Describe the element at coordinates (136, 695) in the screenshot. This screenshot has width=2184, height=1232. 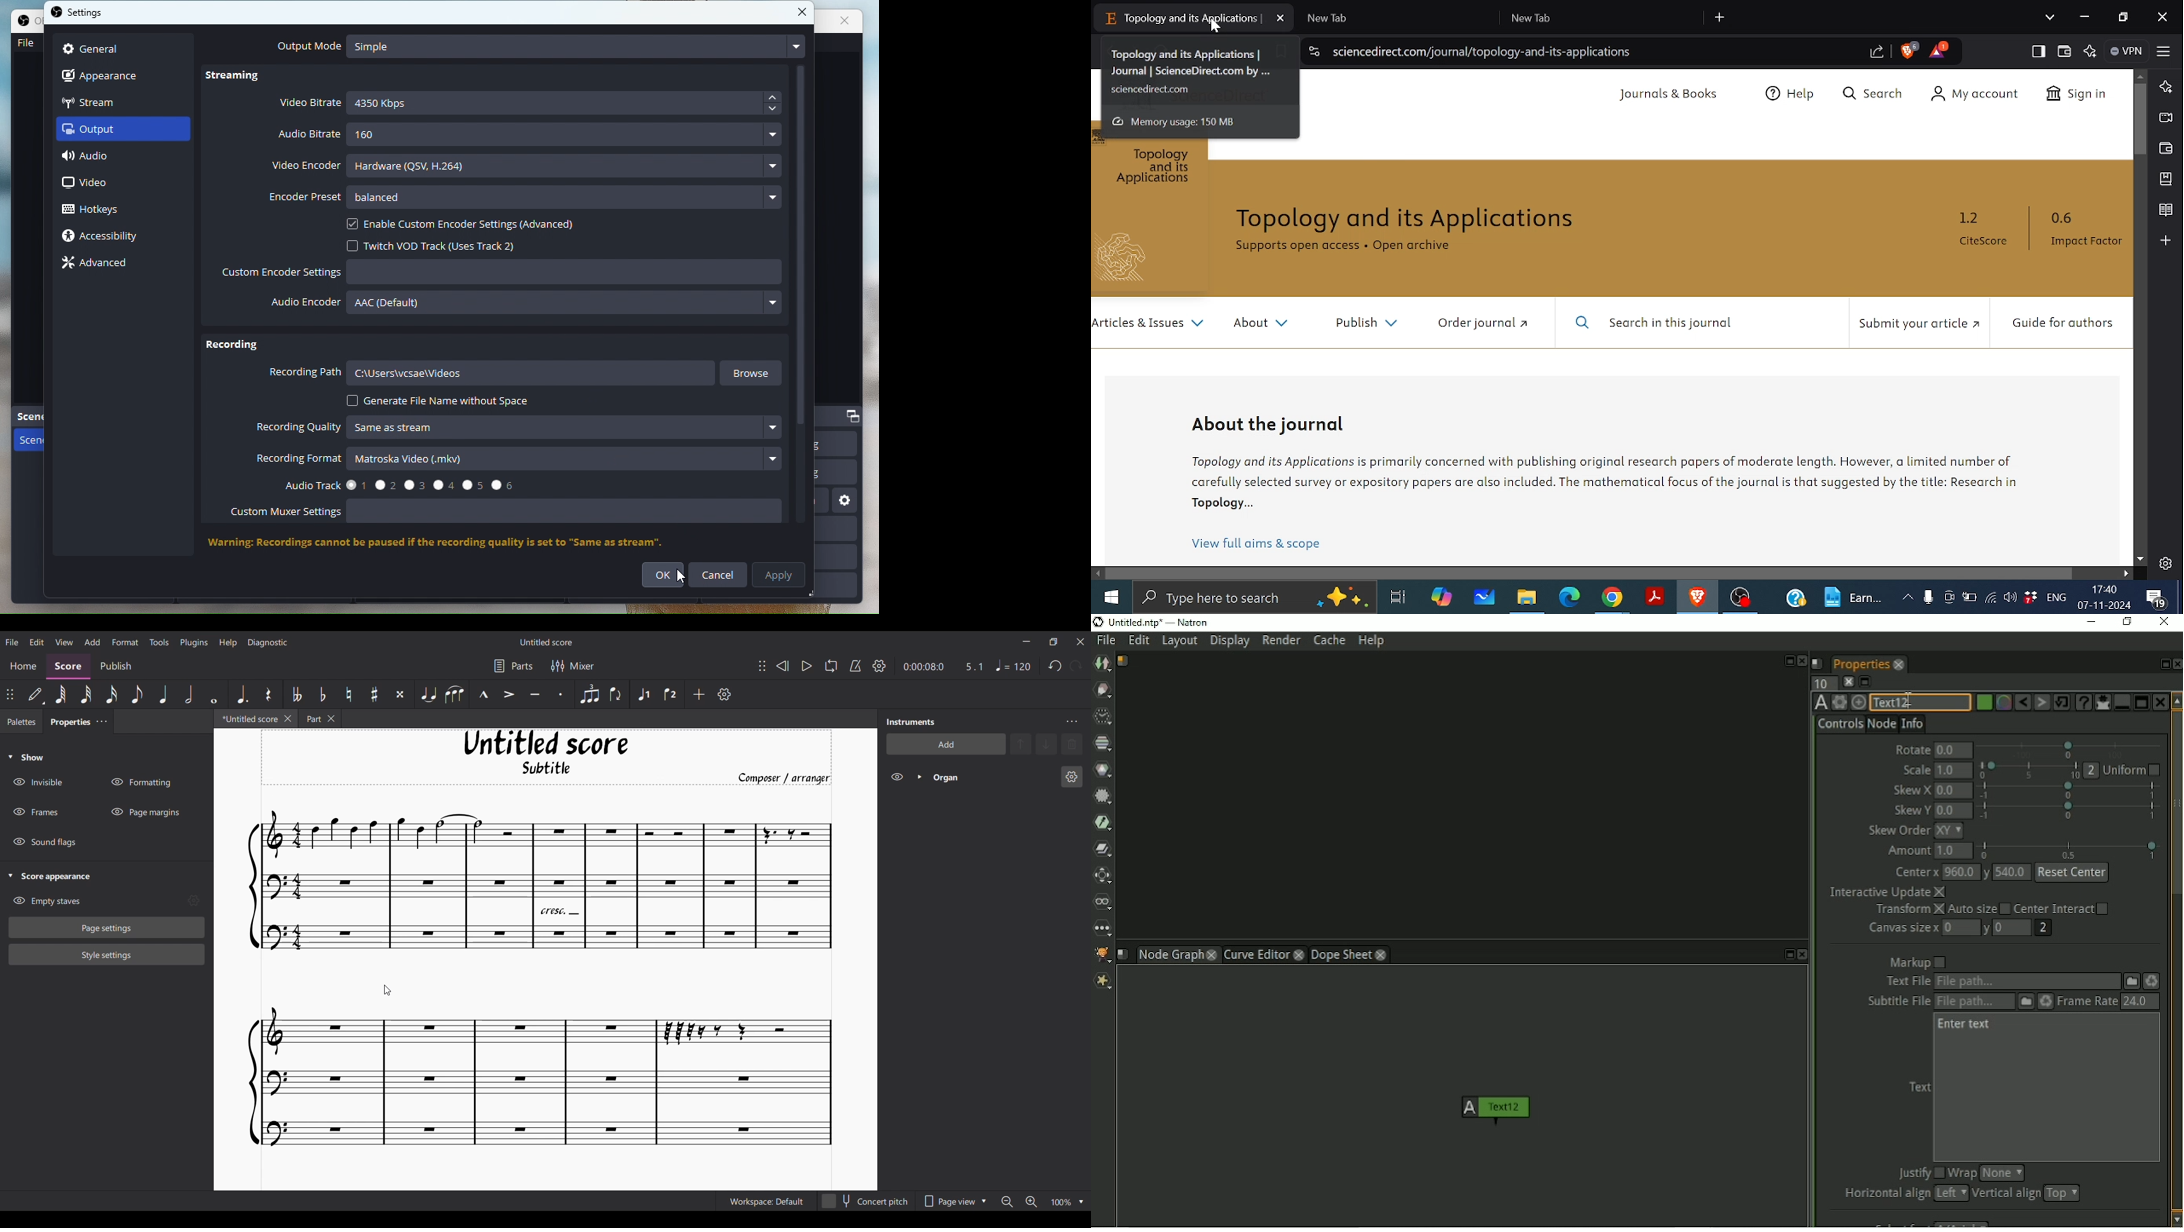
I see `8th note` at that location.